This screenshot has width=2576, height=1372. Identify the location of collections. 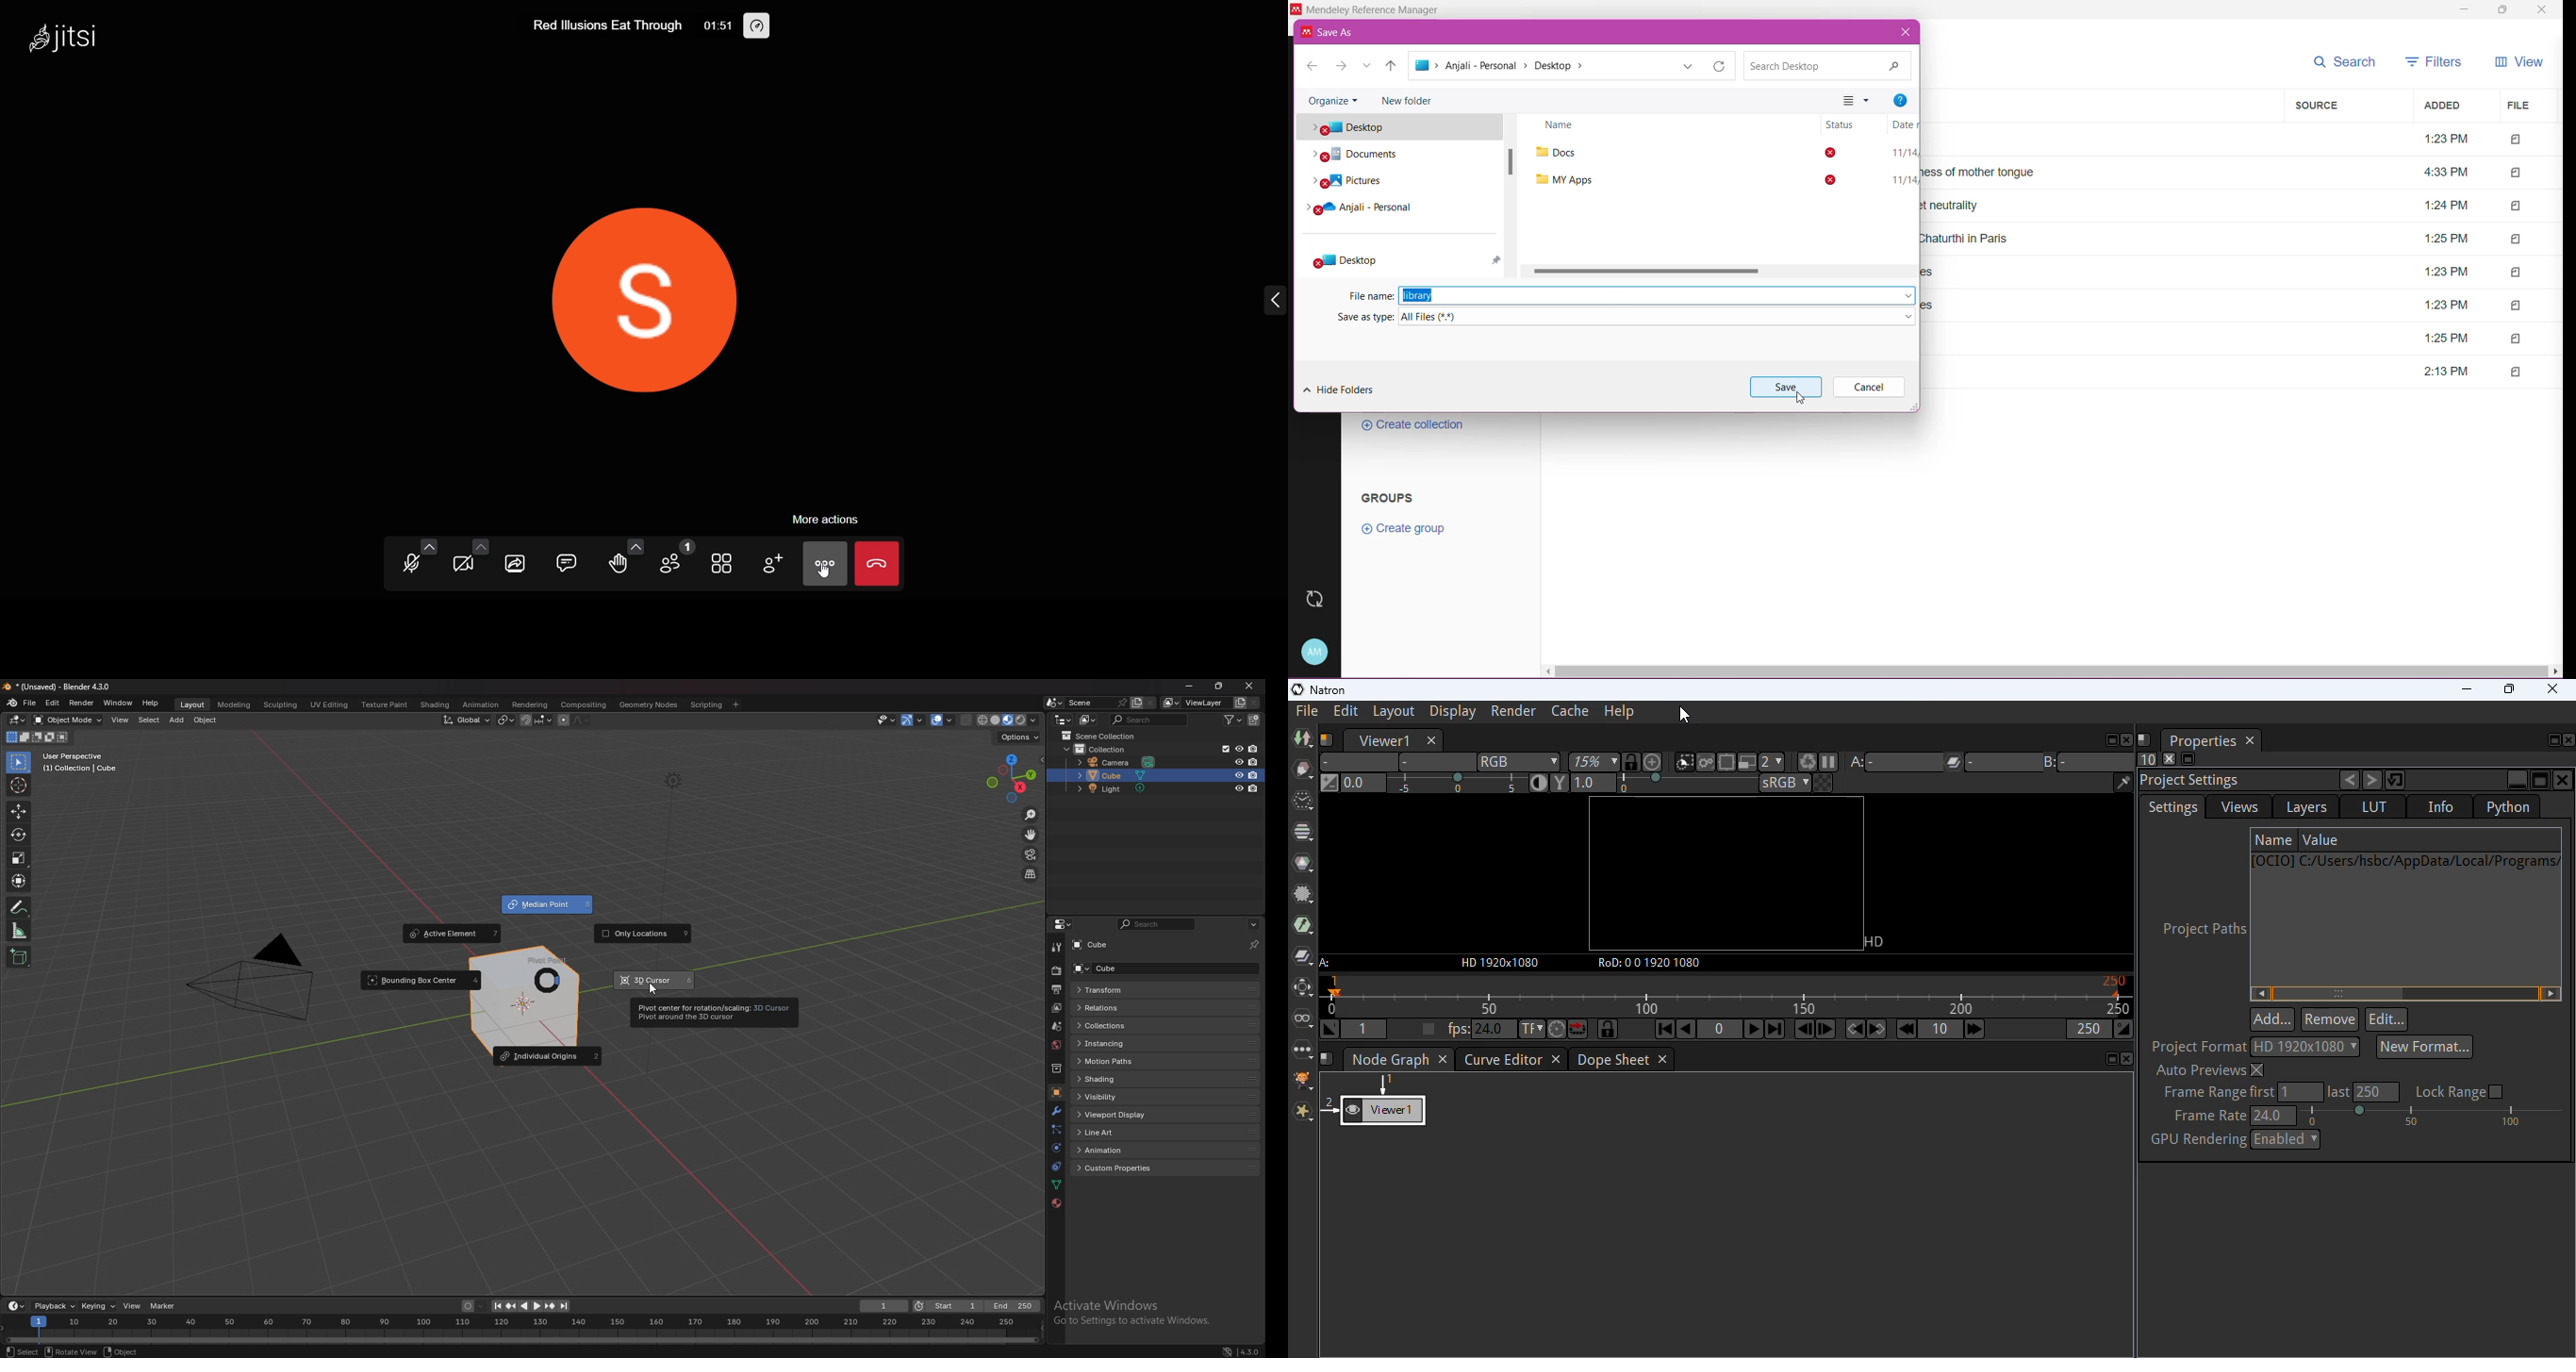
(1126, 1025).